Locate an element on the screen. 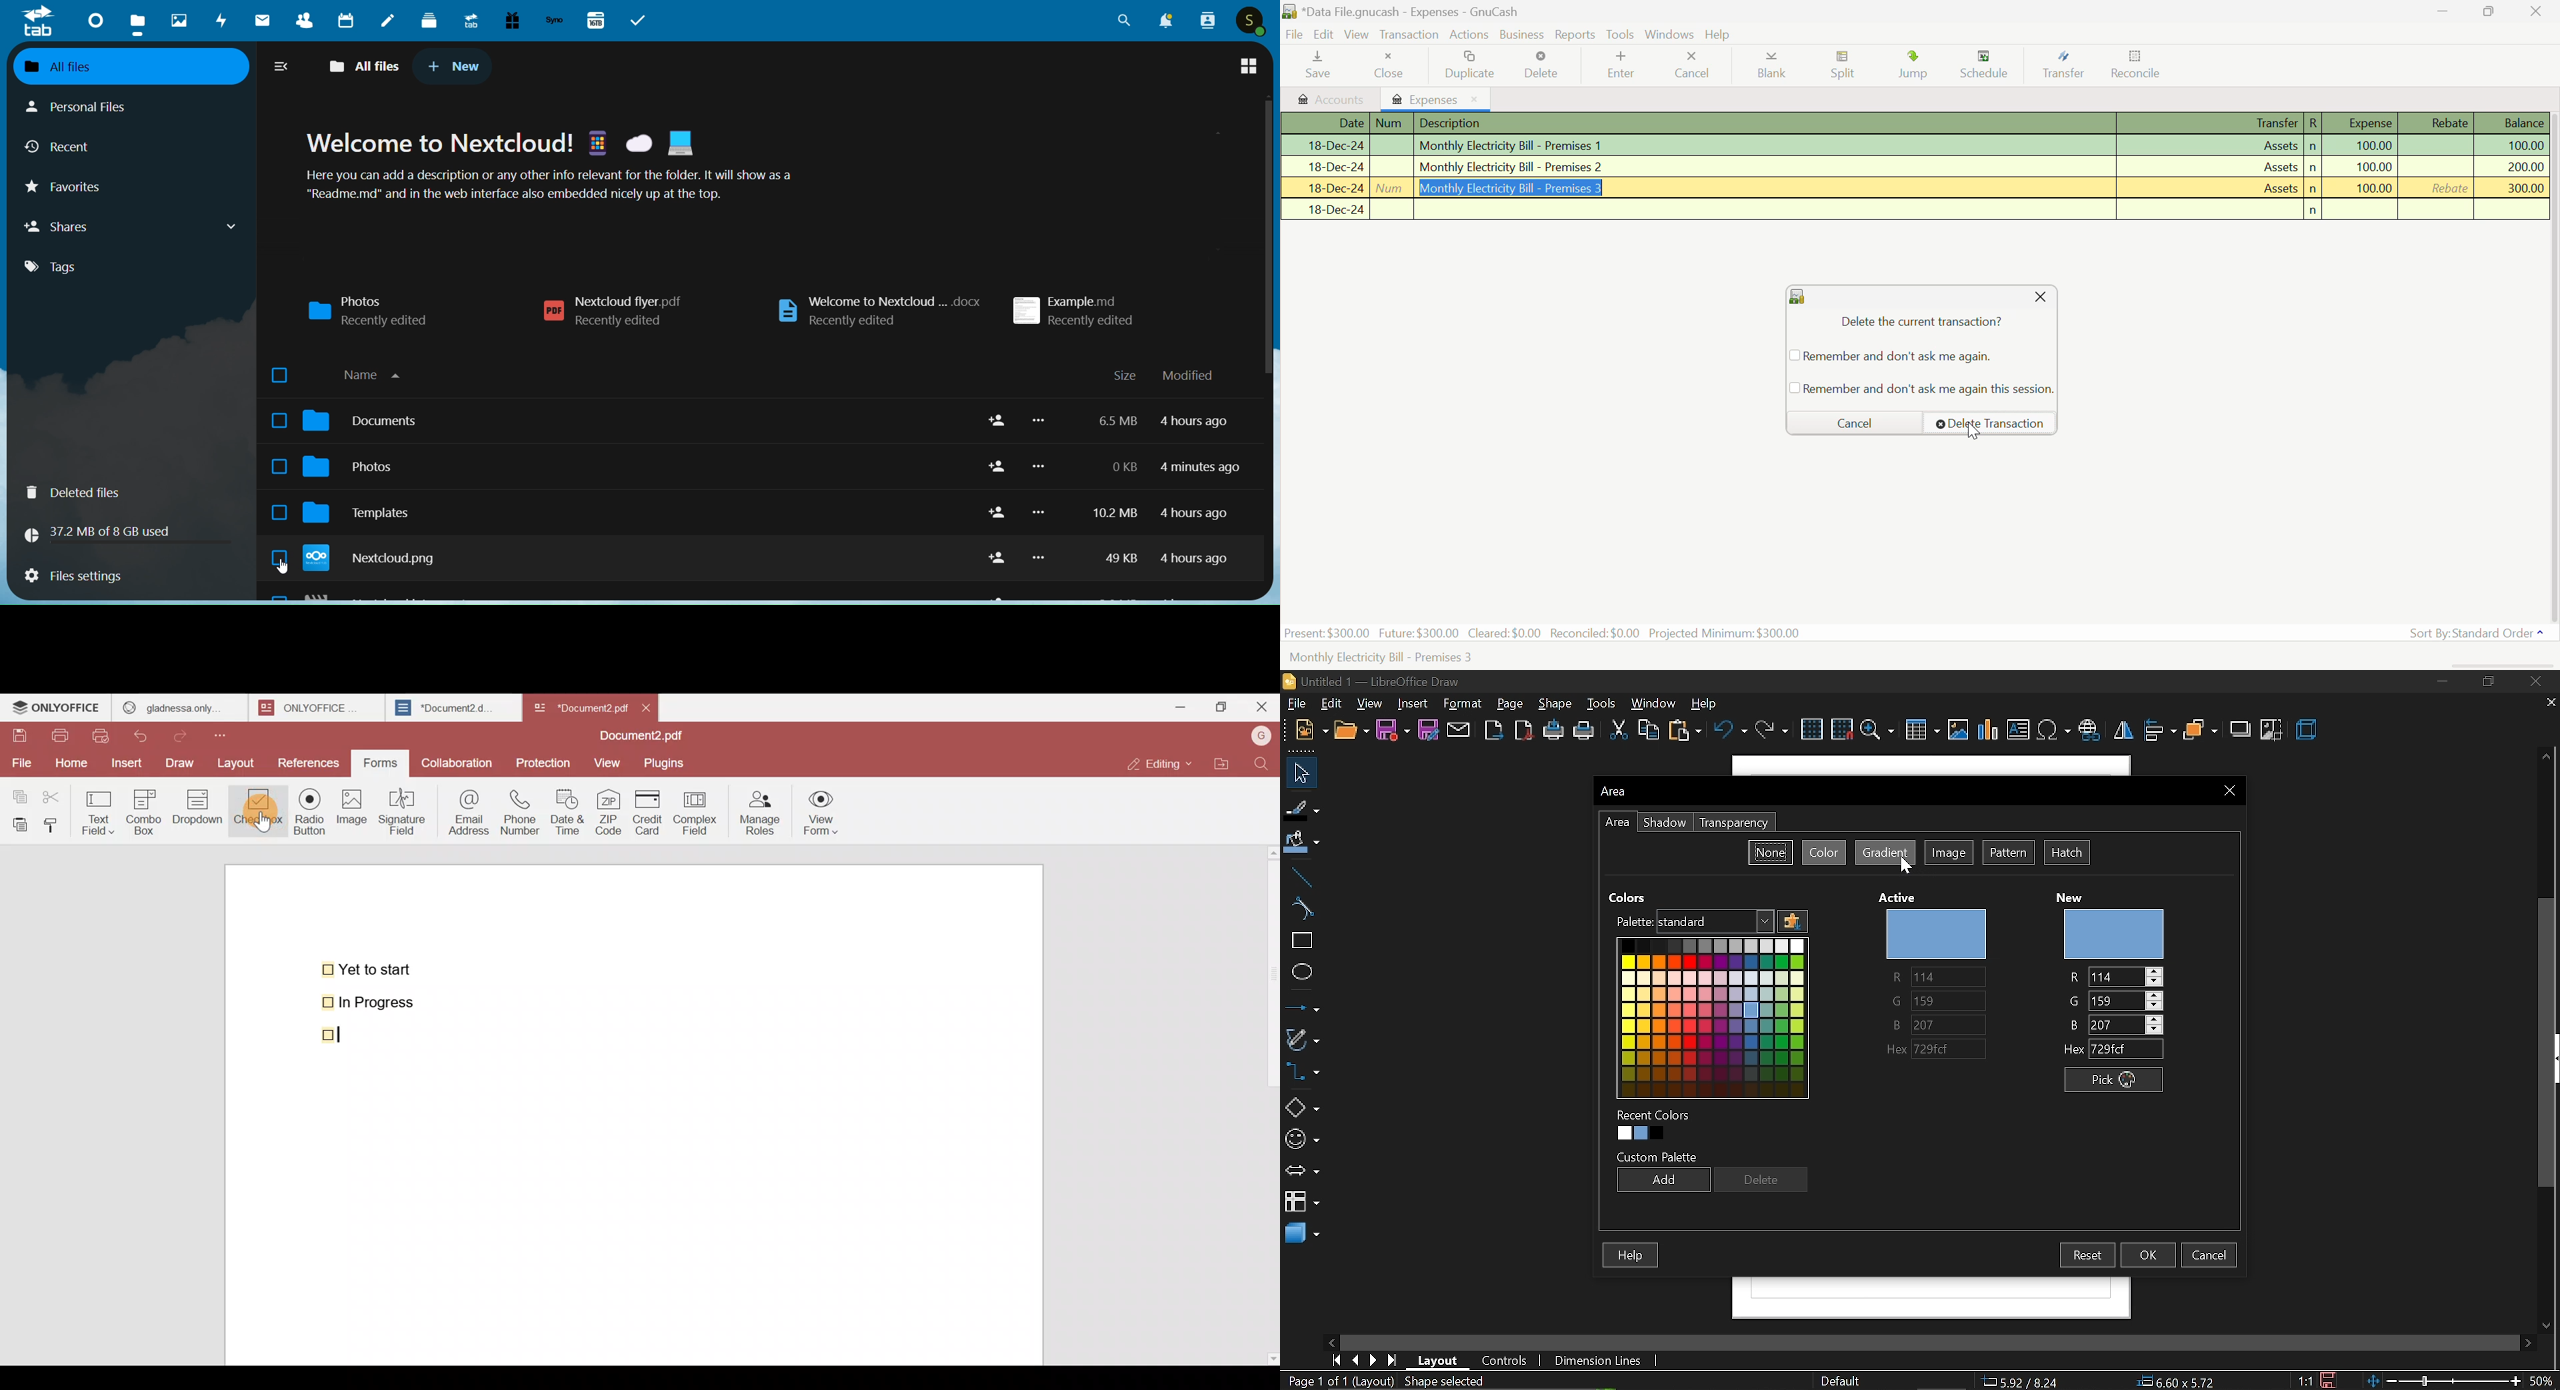  Transfer is located at coordinates (2063, 65).